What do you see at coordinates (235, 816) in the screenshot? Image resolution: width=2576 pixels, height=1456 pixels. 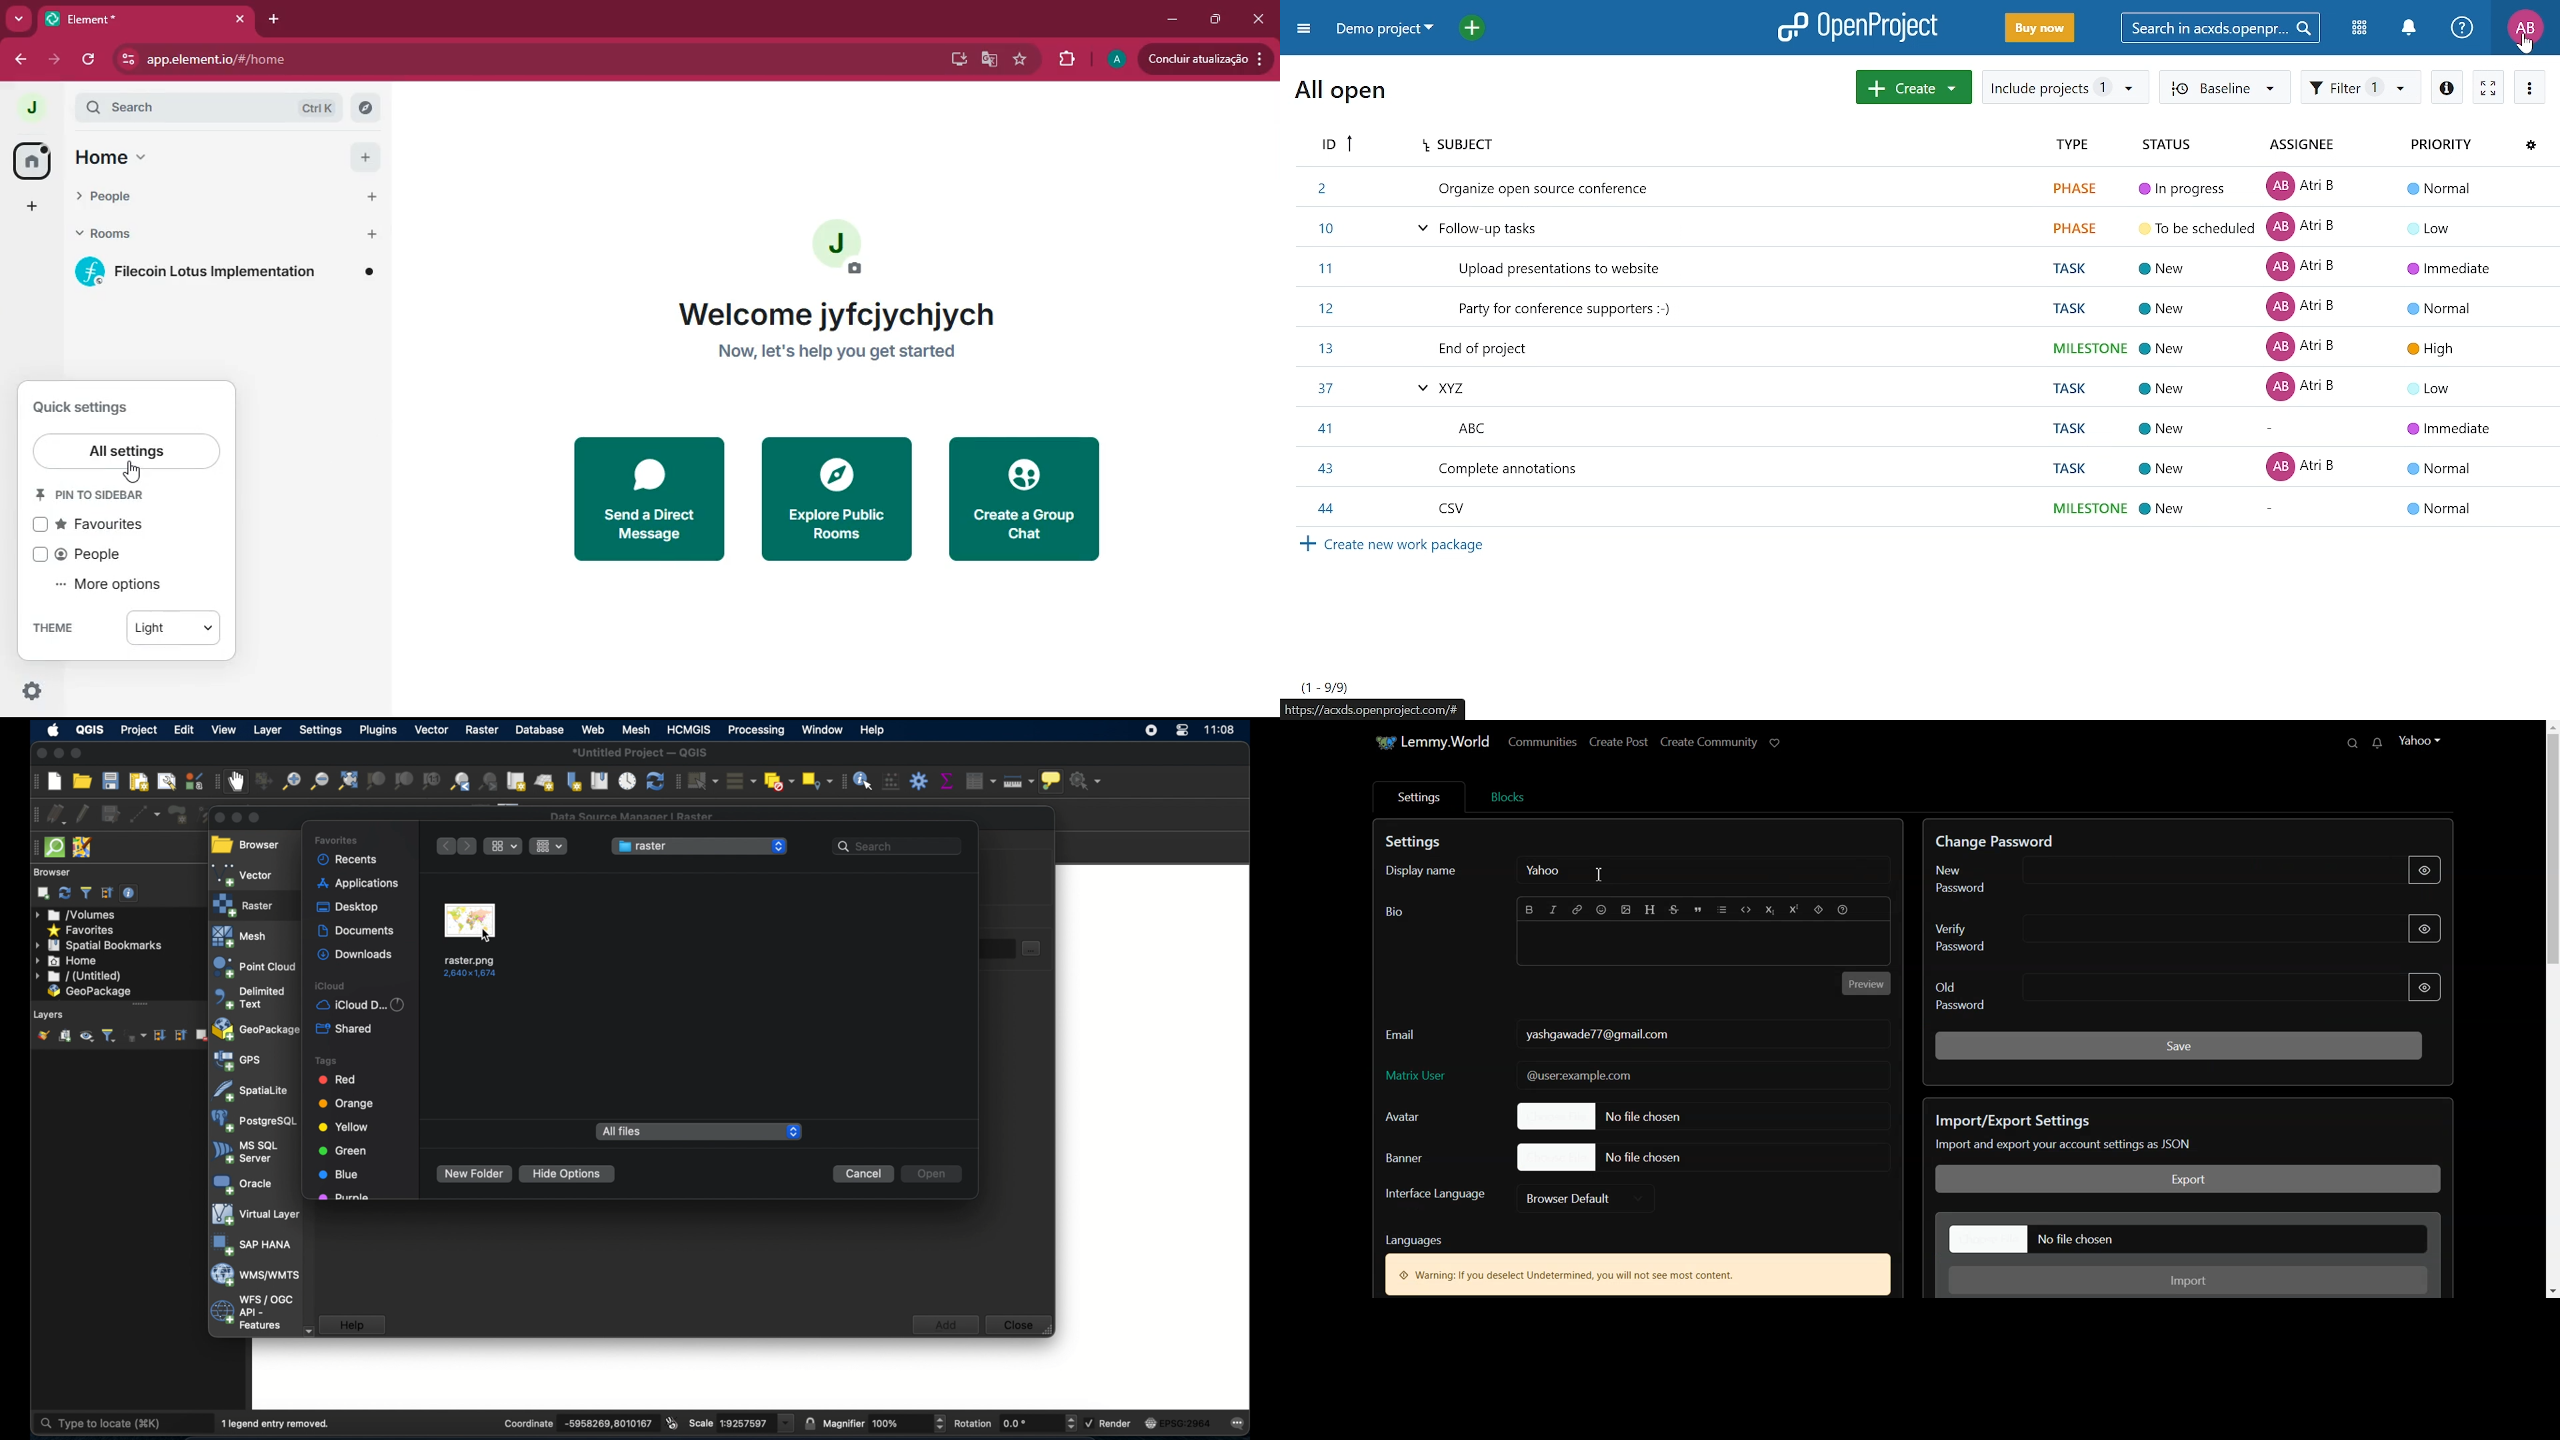 I see `minimize` at bounding box center [235, 816].